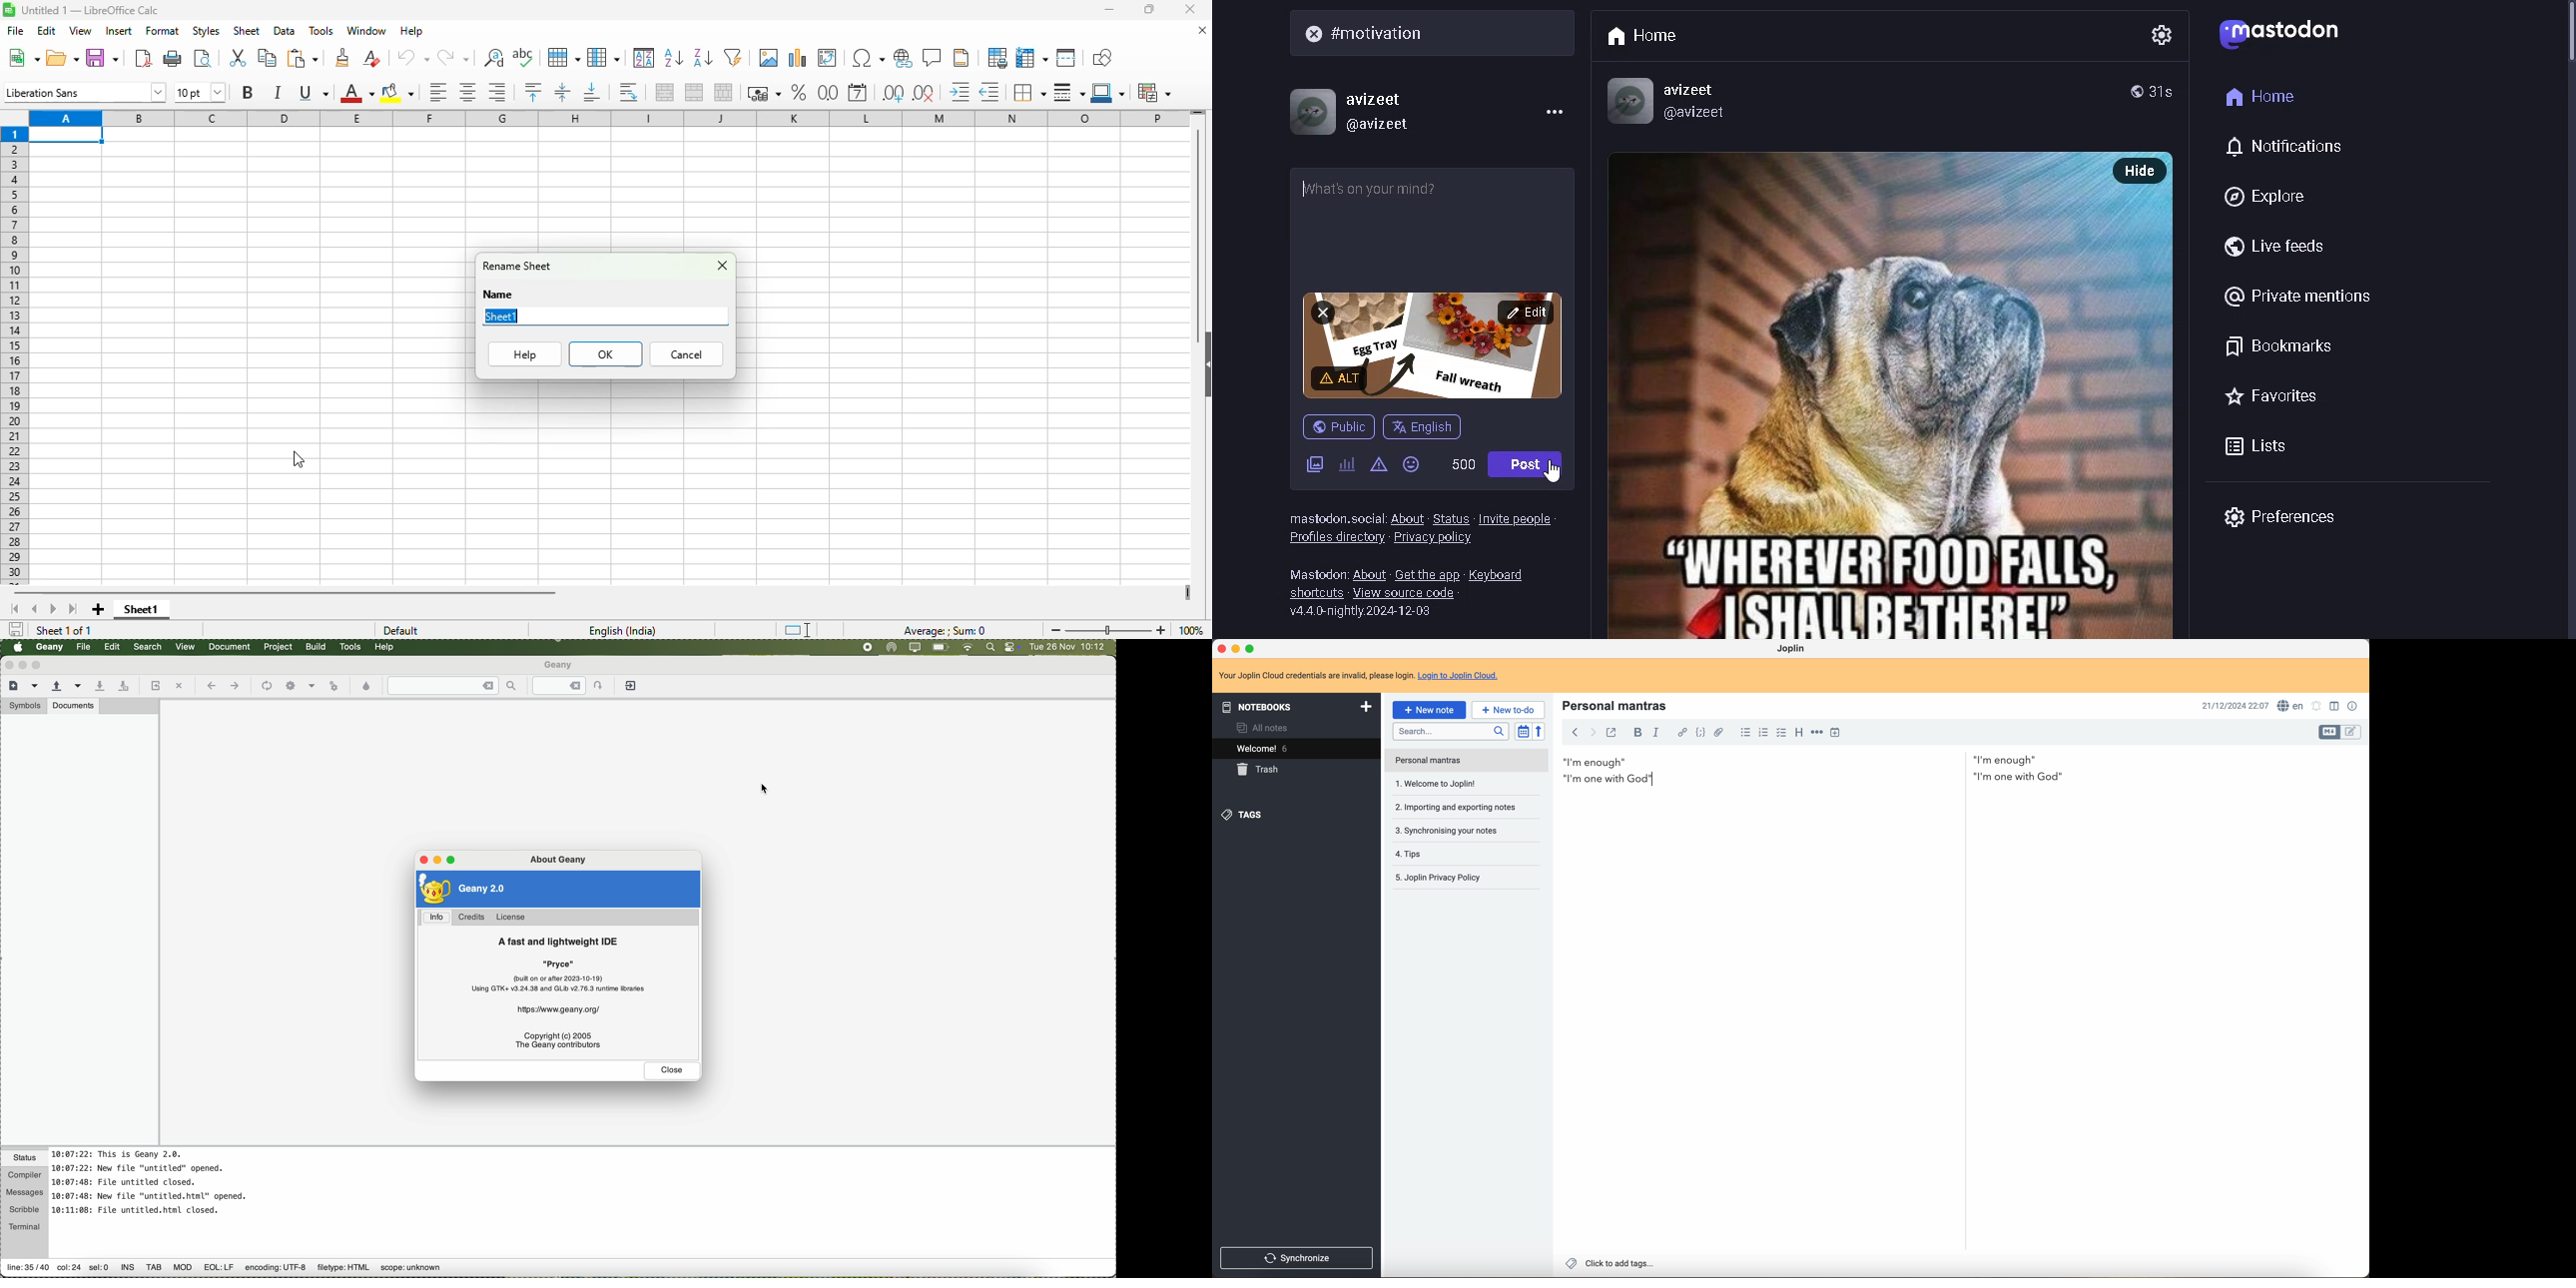 This screenshot has height=1288, width=2576. I want to click on click to add tags, so click(1609, 1264).